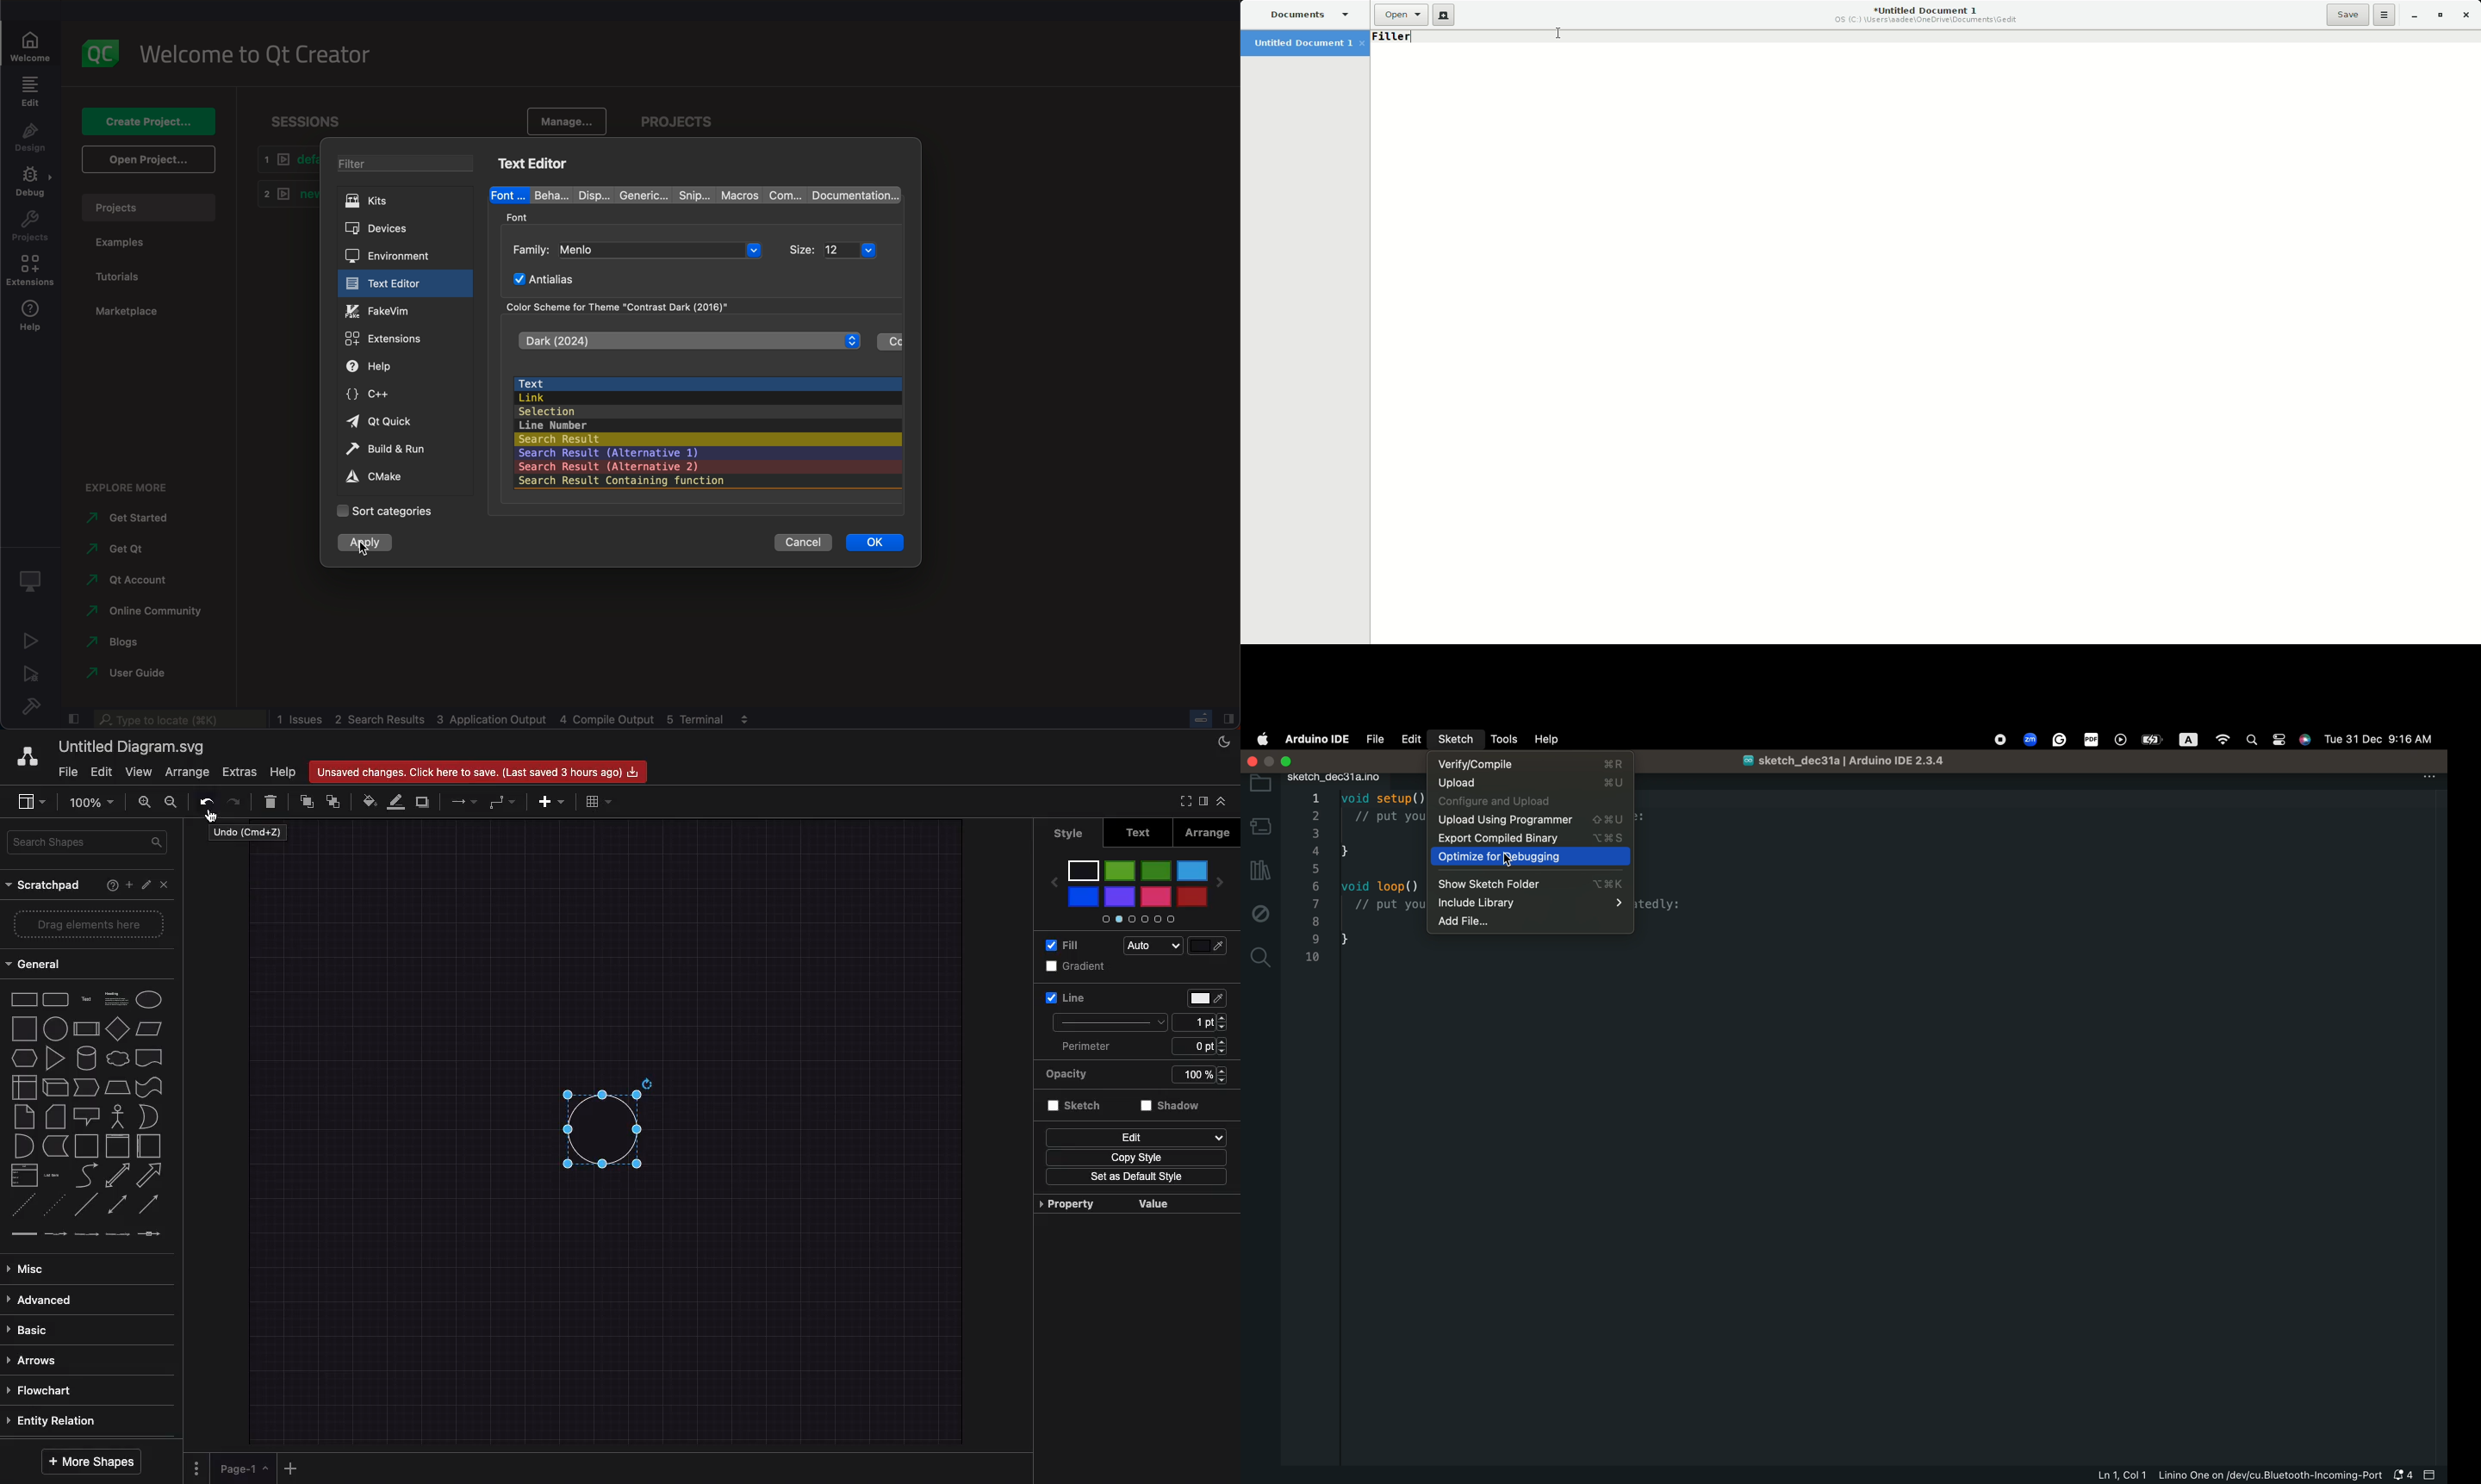 The height and width of the screenshot is (1484, 2492). What do you see at coordinates (28, 759) in the screenshot?
I see `Draw.io` at bounding box center [28, 759].